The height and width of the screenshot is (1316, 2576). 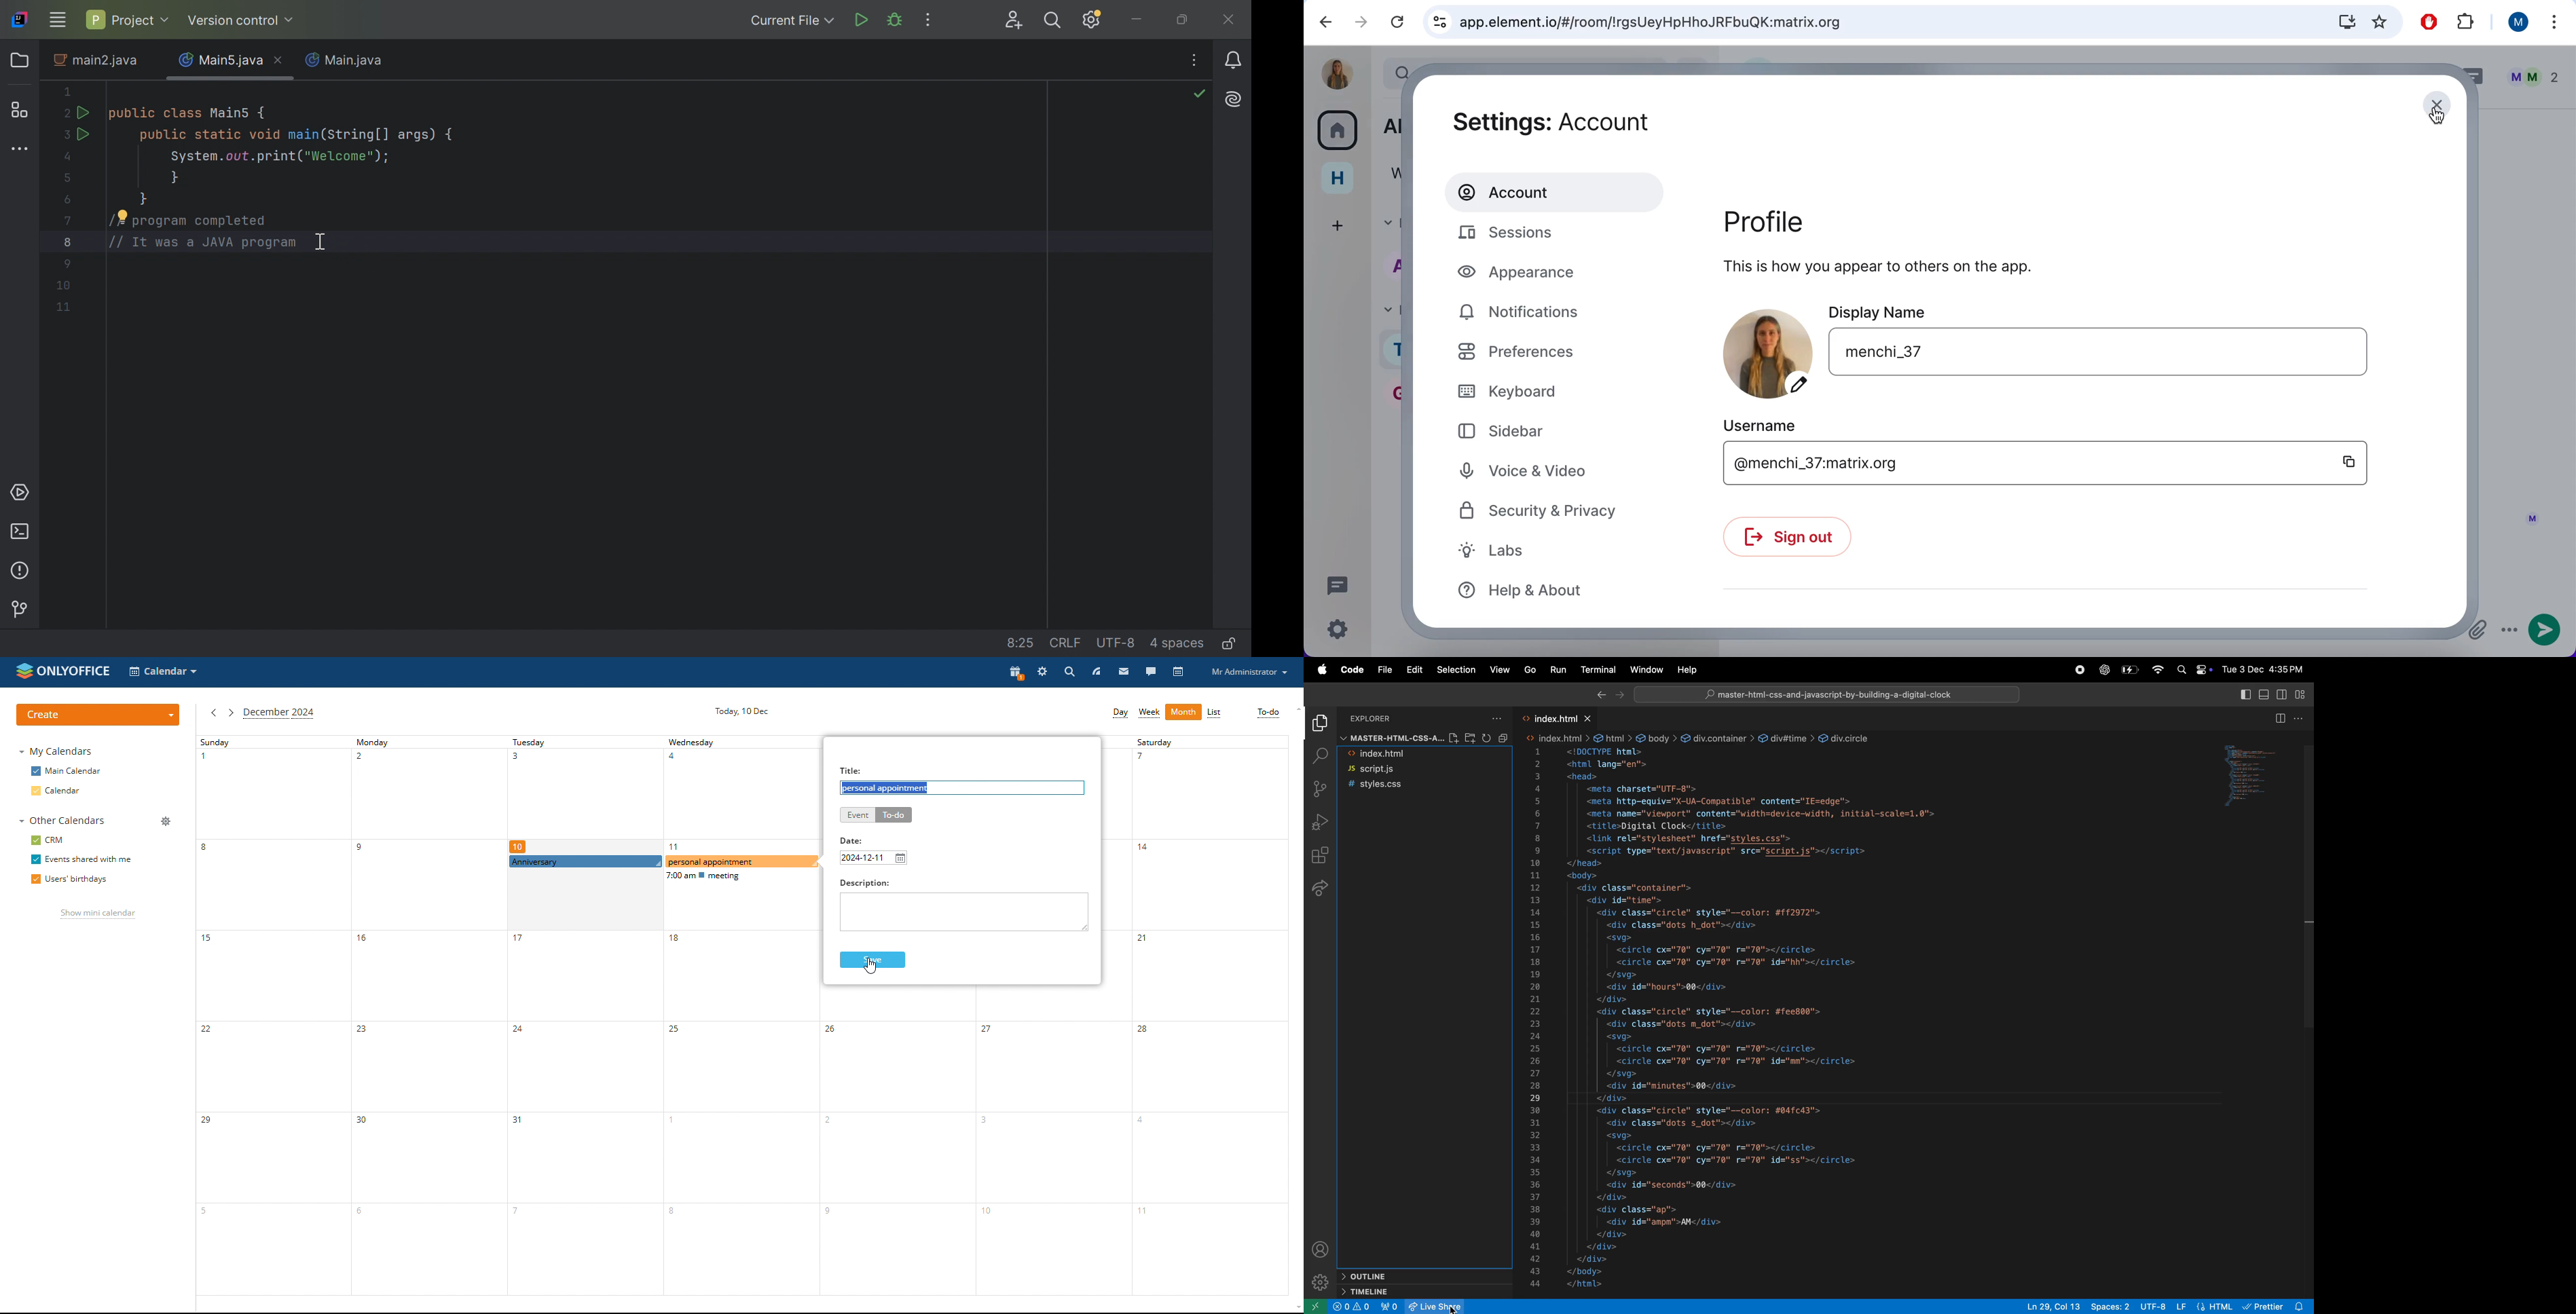 I want to click on , so click(x=2537, y=78).